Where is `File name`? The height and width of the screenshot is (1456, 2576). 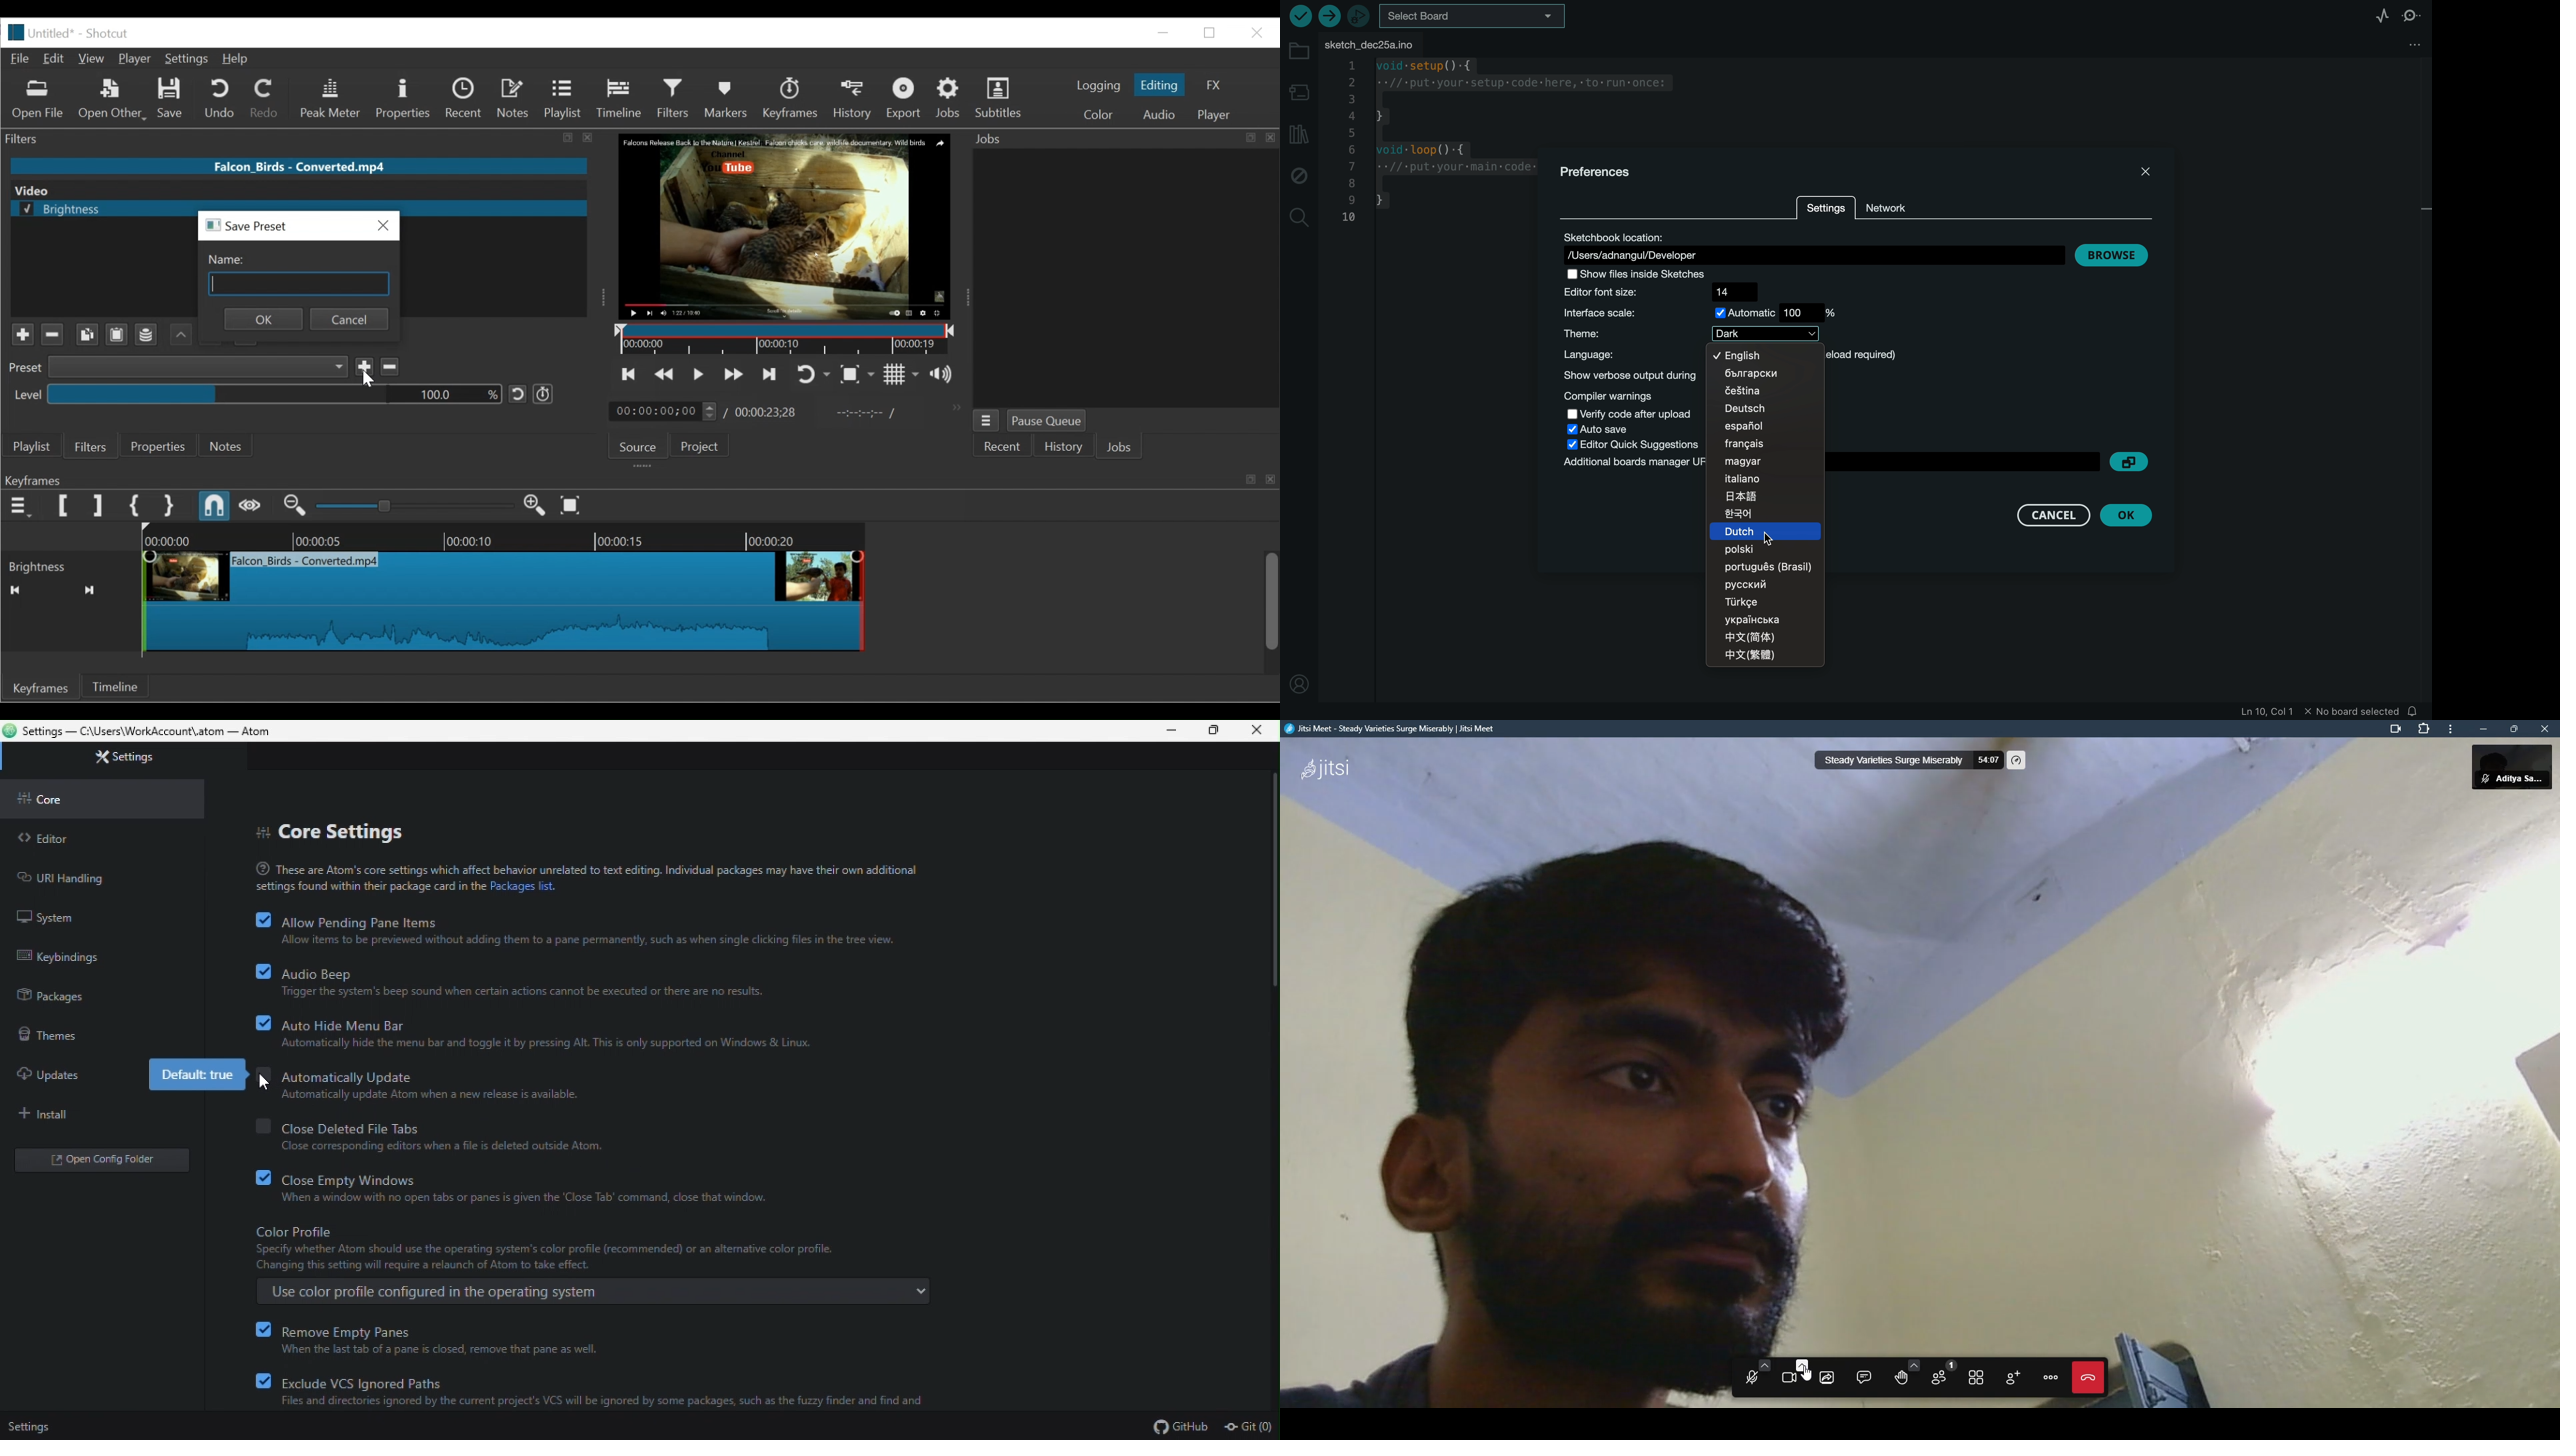 File name is located at coordinates (299, 166).